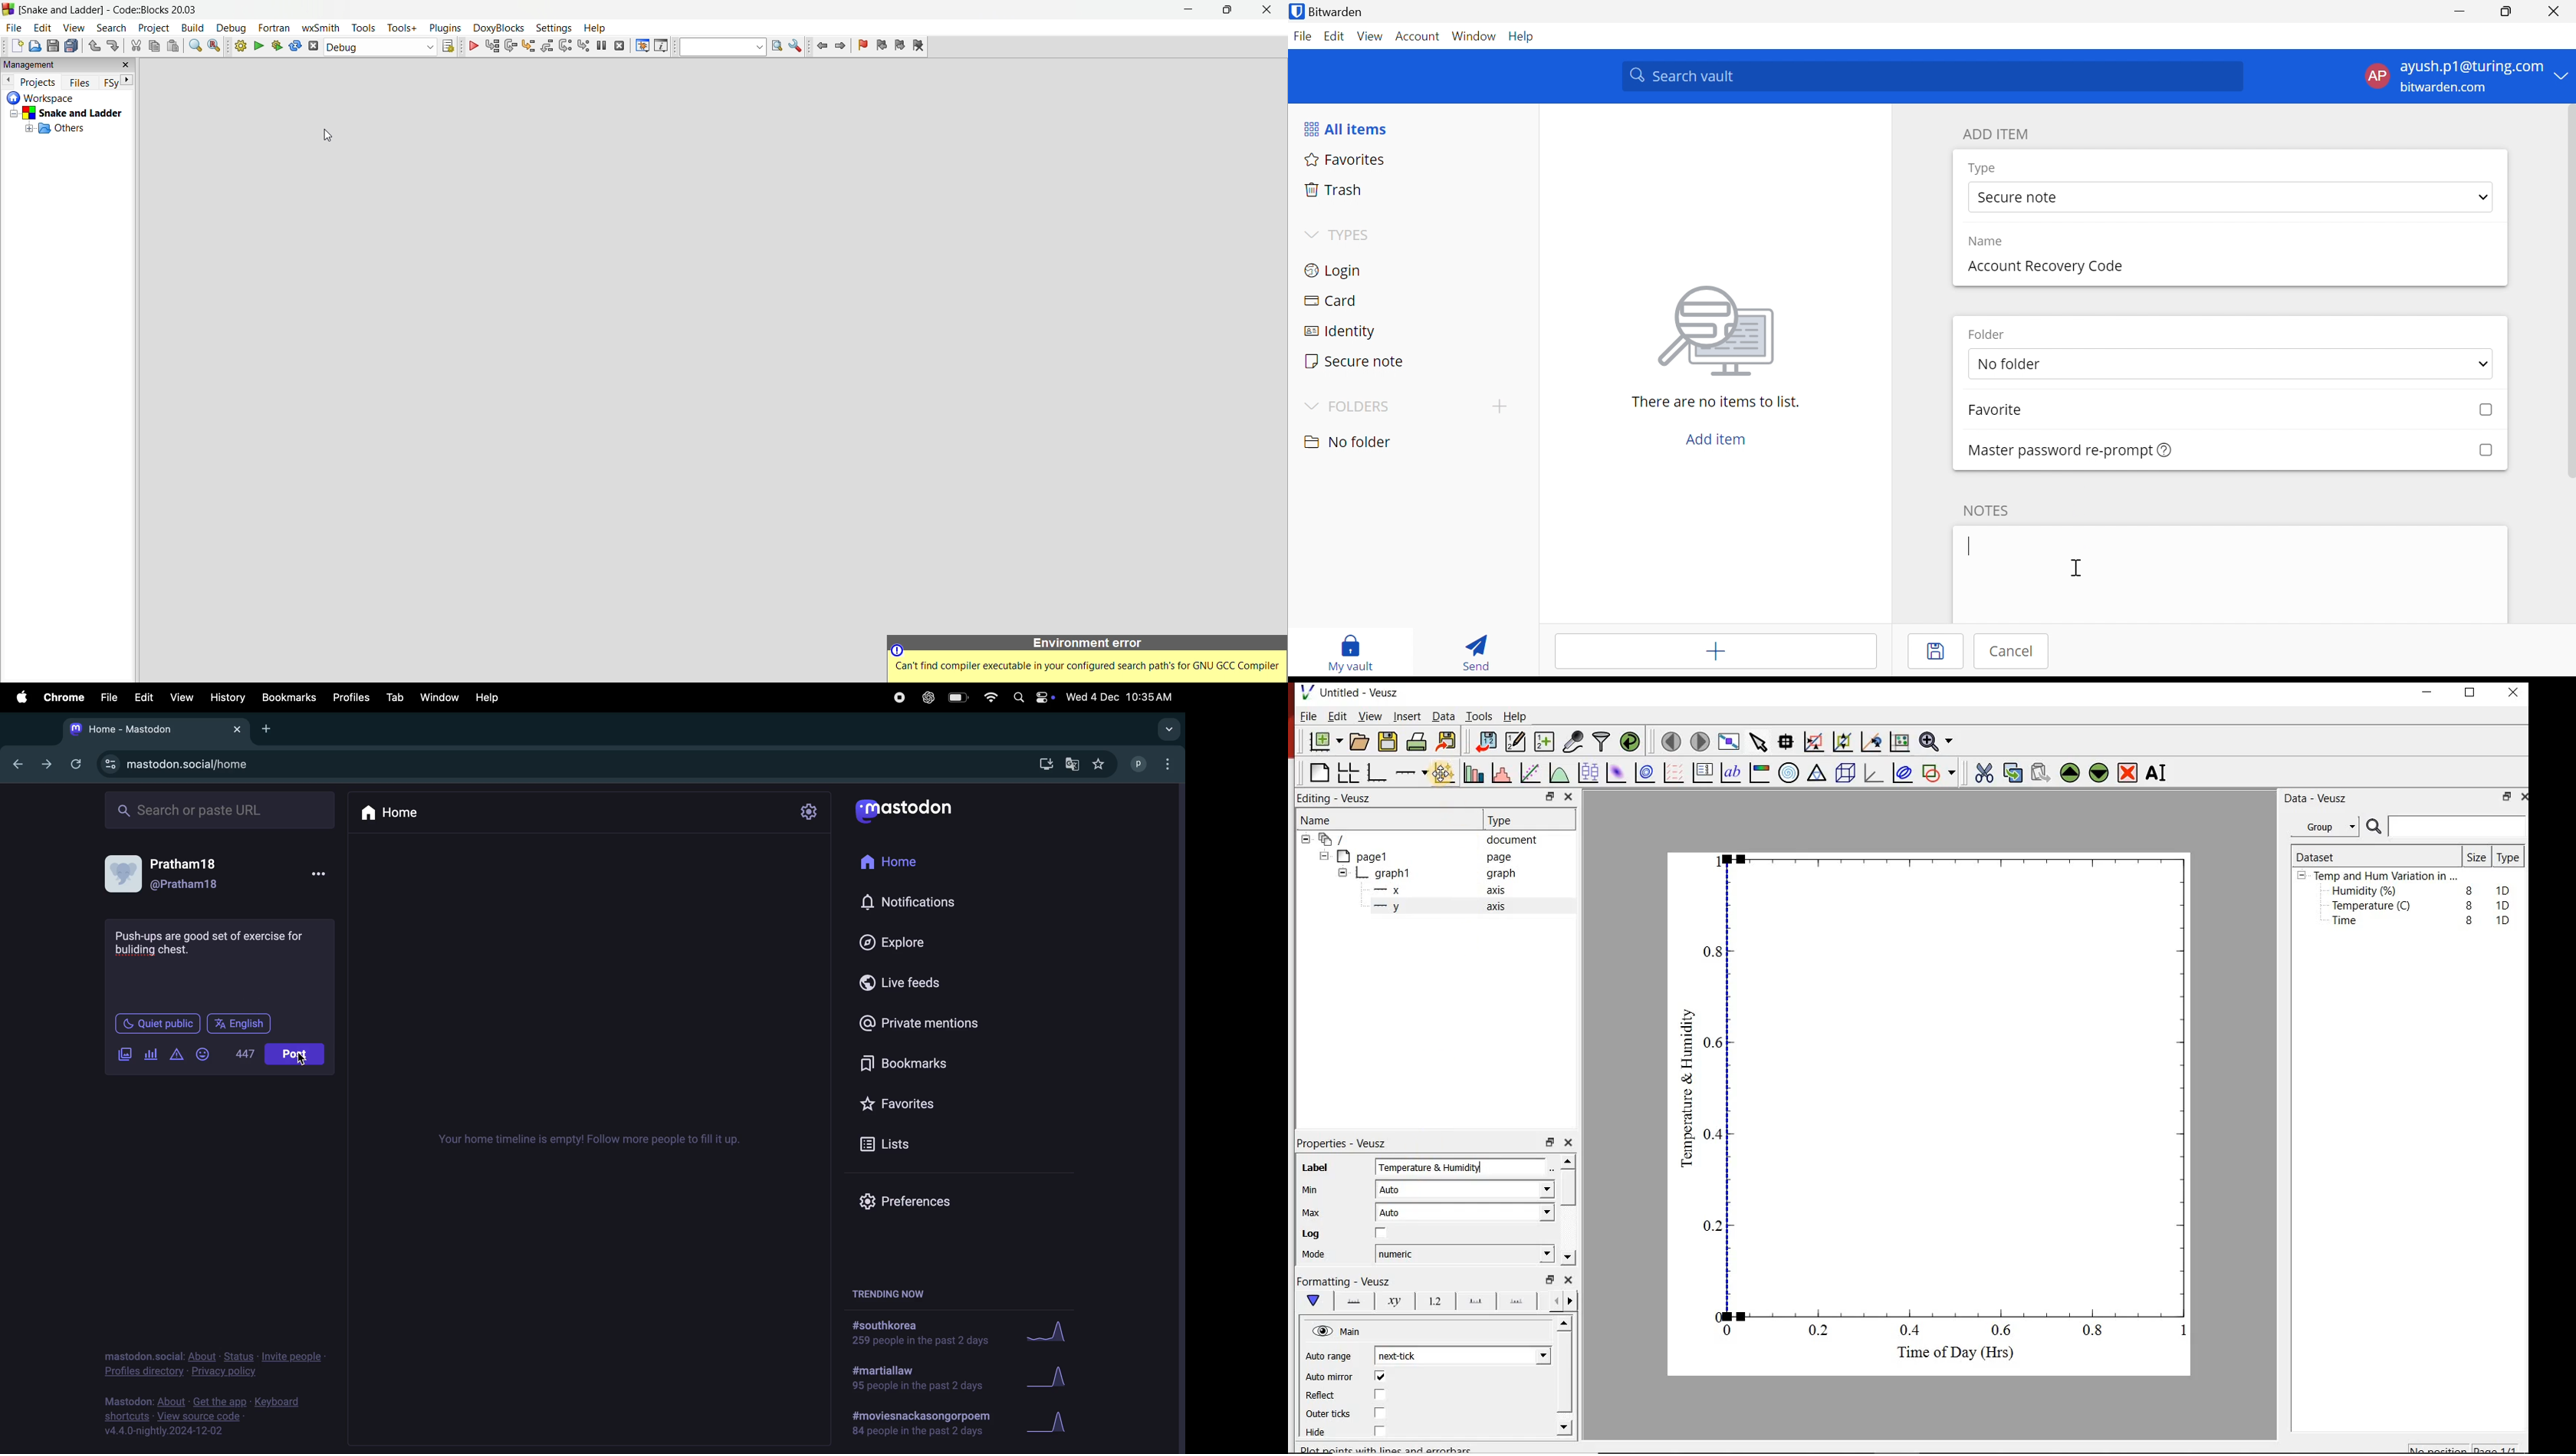 The height and width of the screenshot is (1456, 2576). Describe the element at coordinates (916, 810) in the screenshot. I see `Mastodon` at that location.